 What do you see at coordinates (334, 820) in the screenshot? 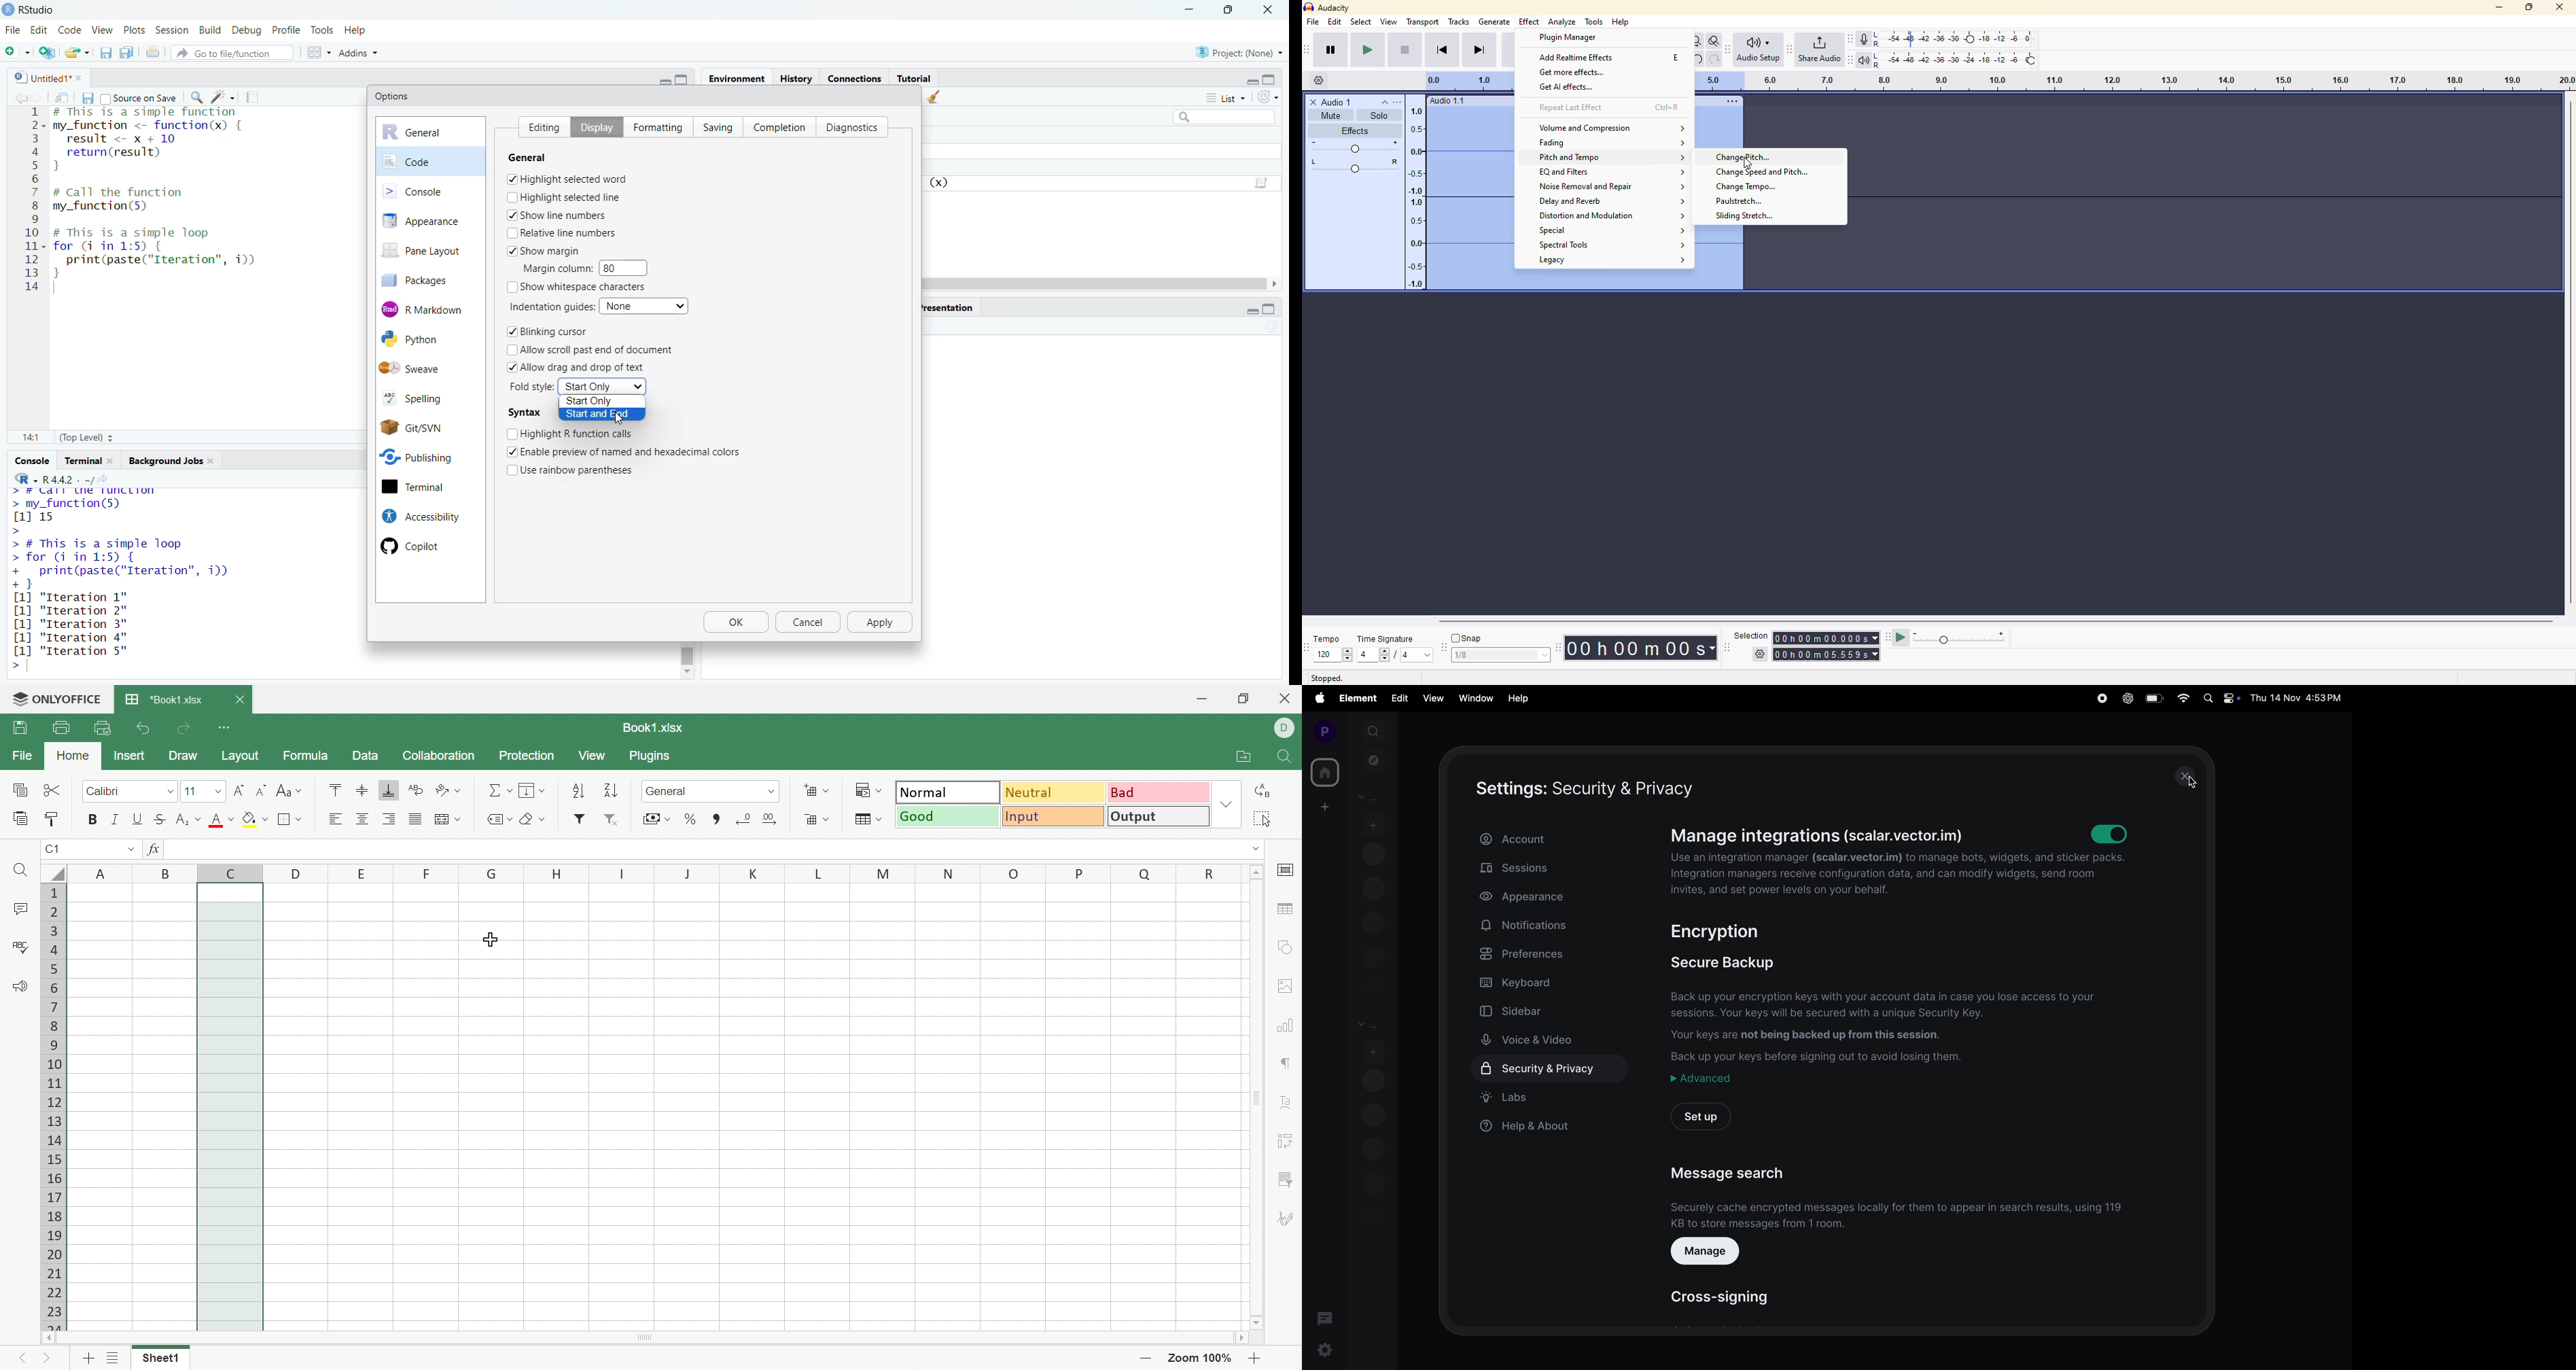
I see `Align Left` at bounding box center [334, 820].